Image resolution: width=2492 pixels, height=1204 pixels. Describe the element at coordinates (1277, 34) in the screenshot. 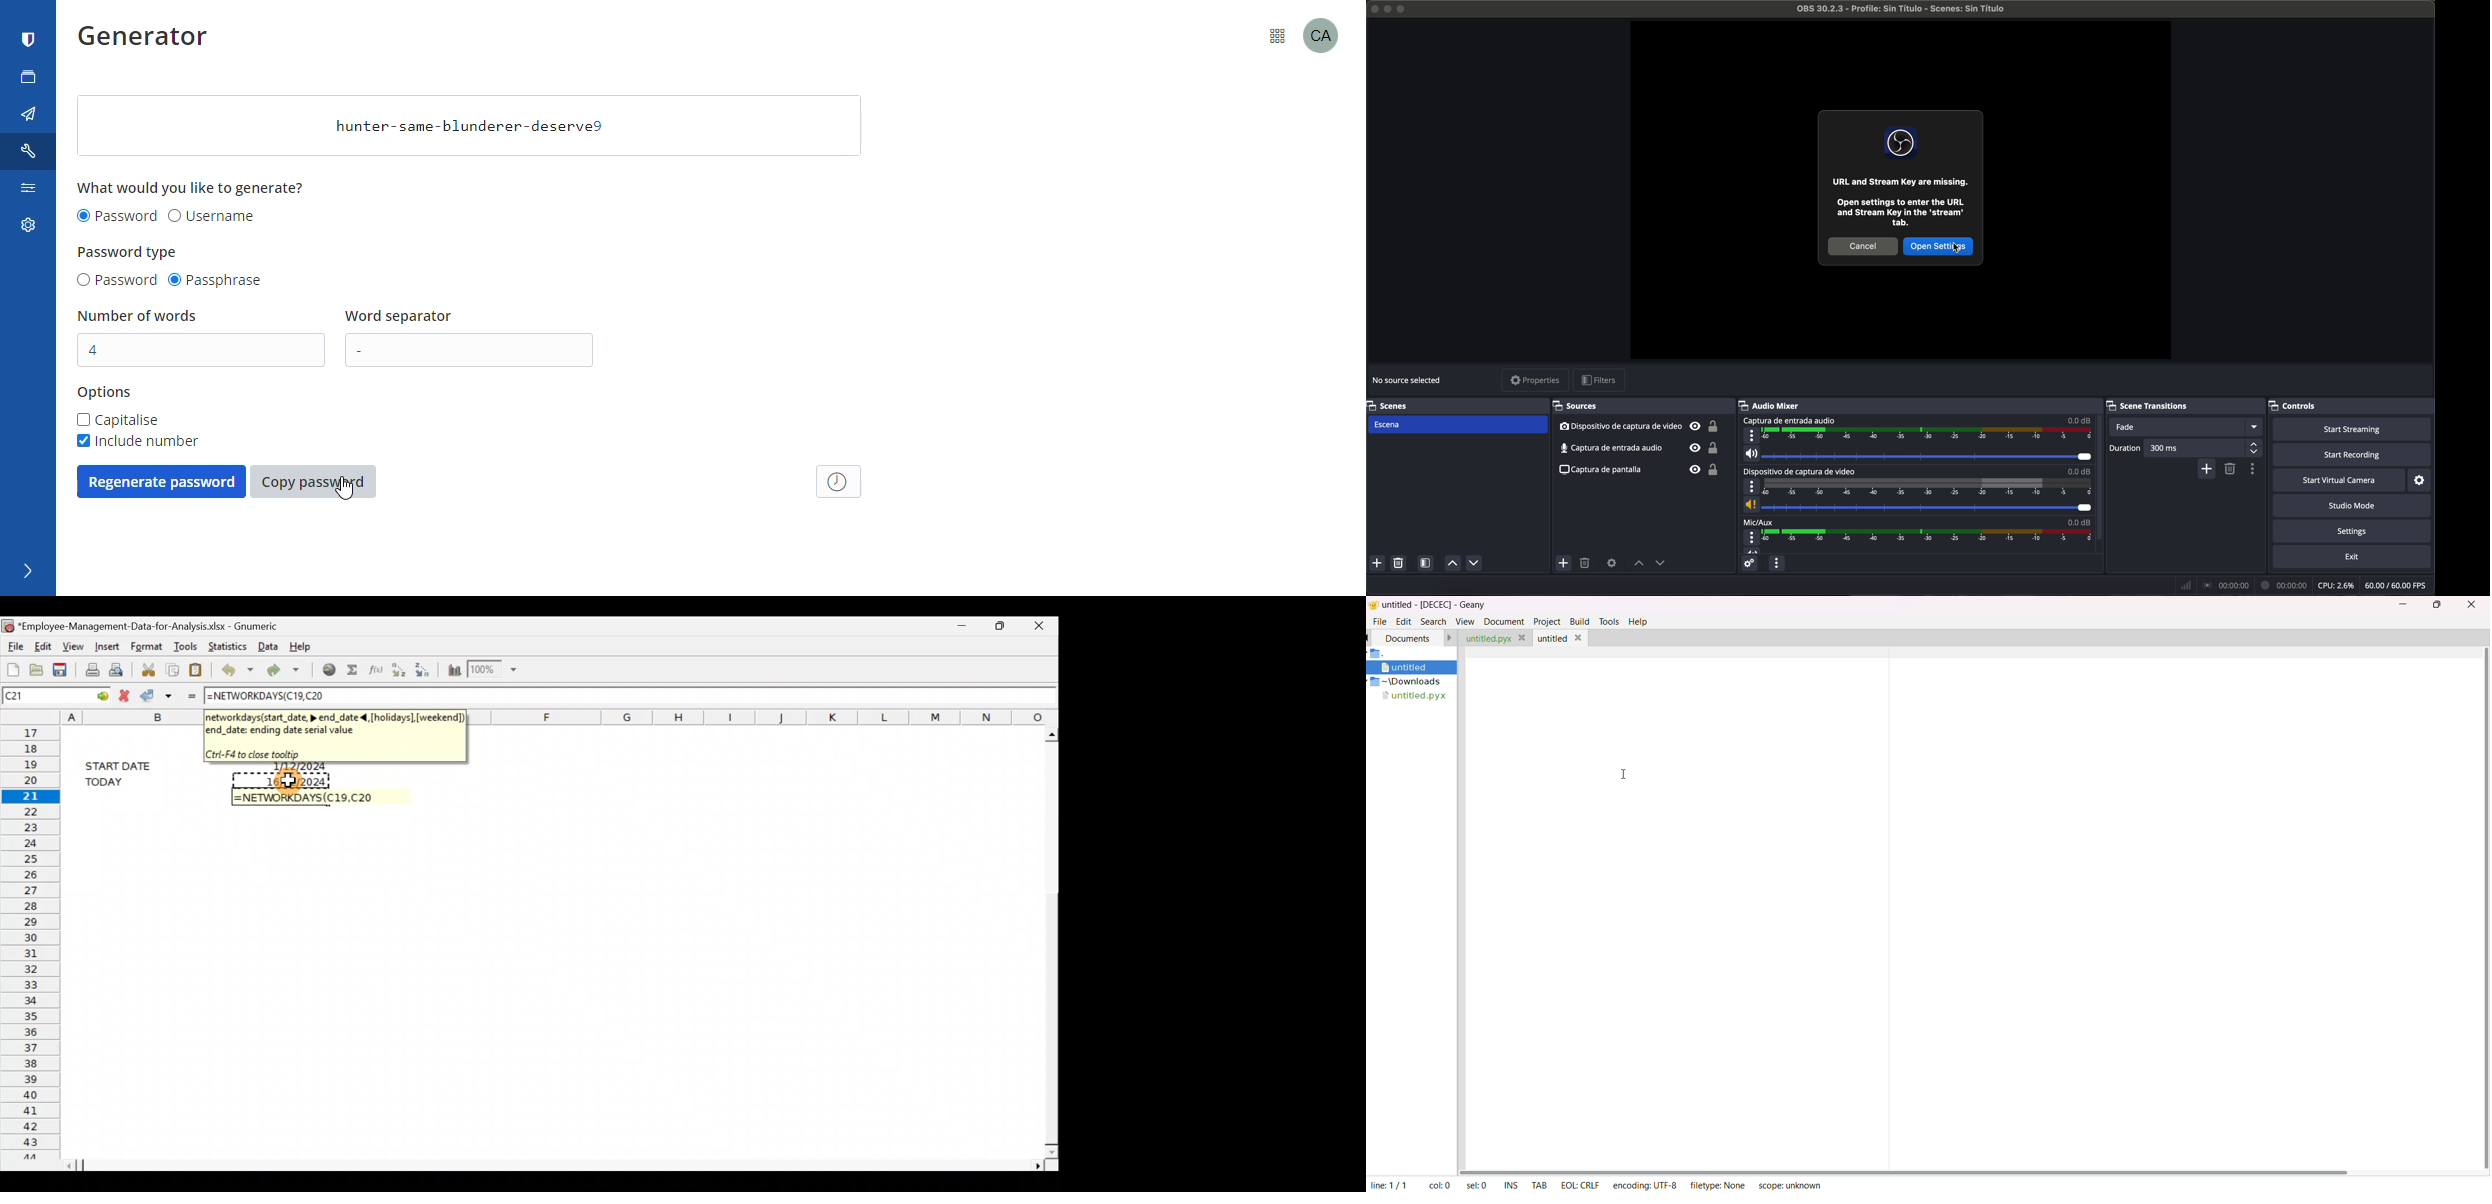

I see `menu` at that location.